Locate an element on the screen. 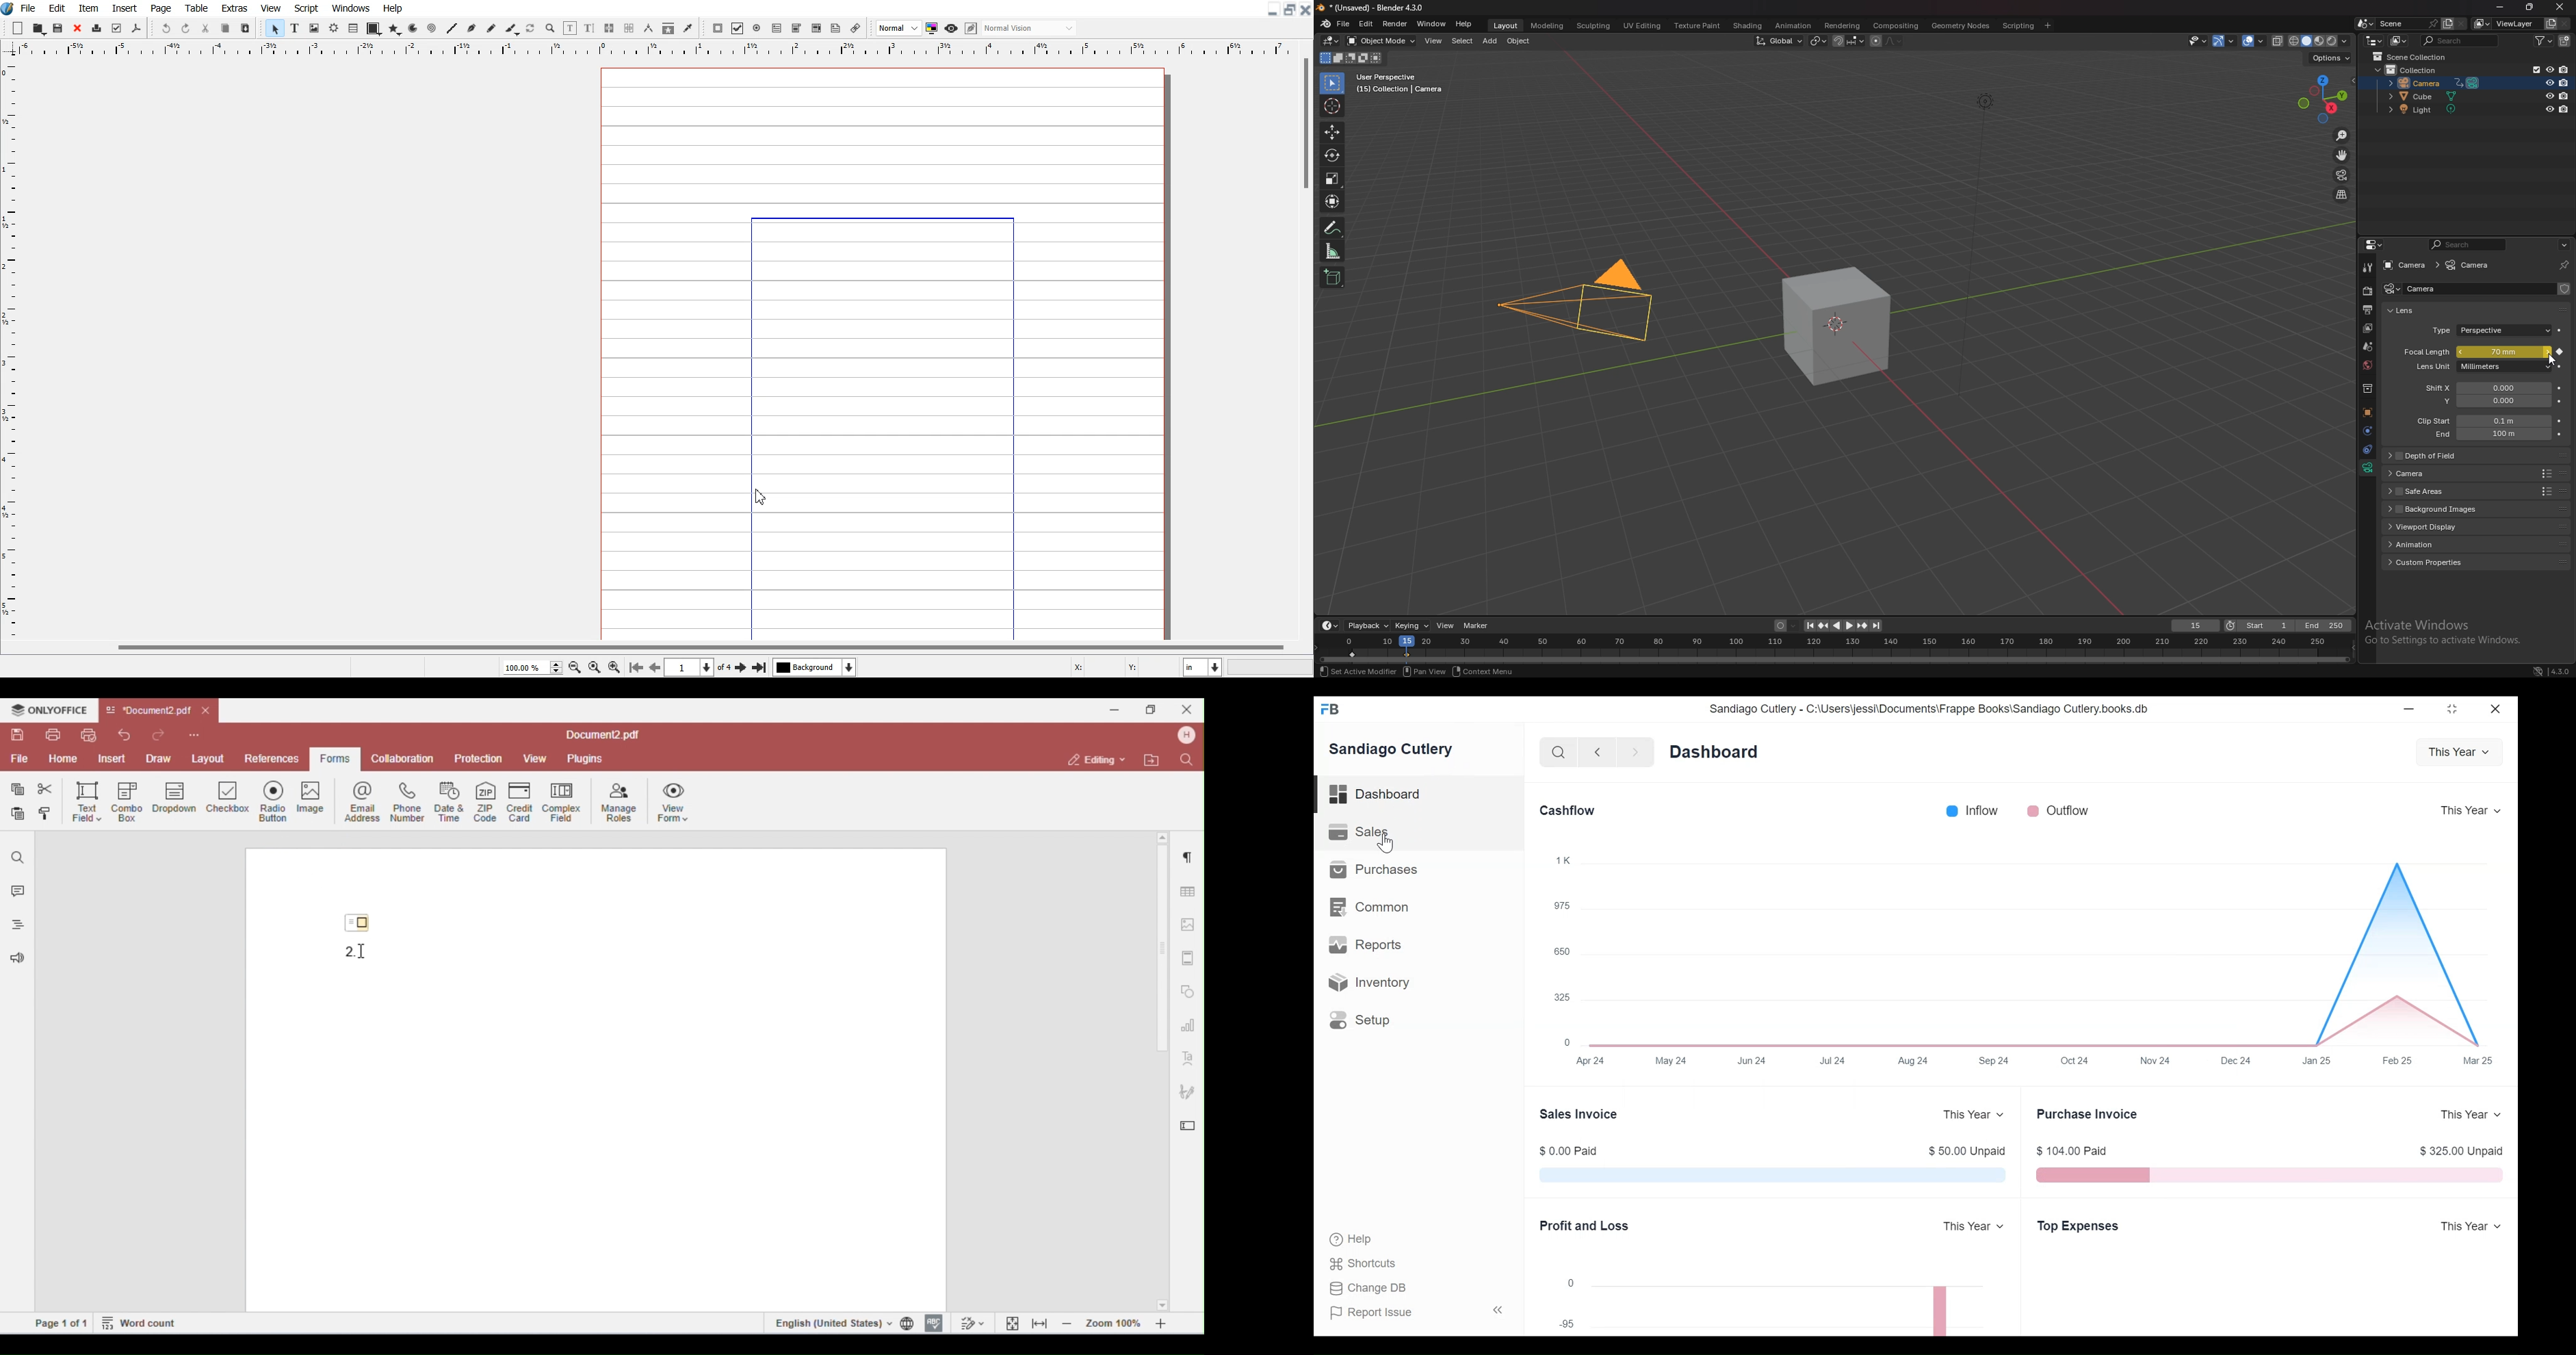  This Year  is located at coordinates (2460, 752).